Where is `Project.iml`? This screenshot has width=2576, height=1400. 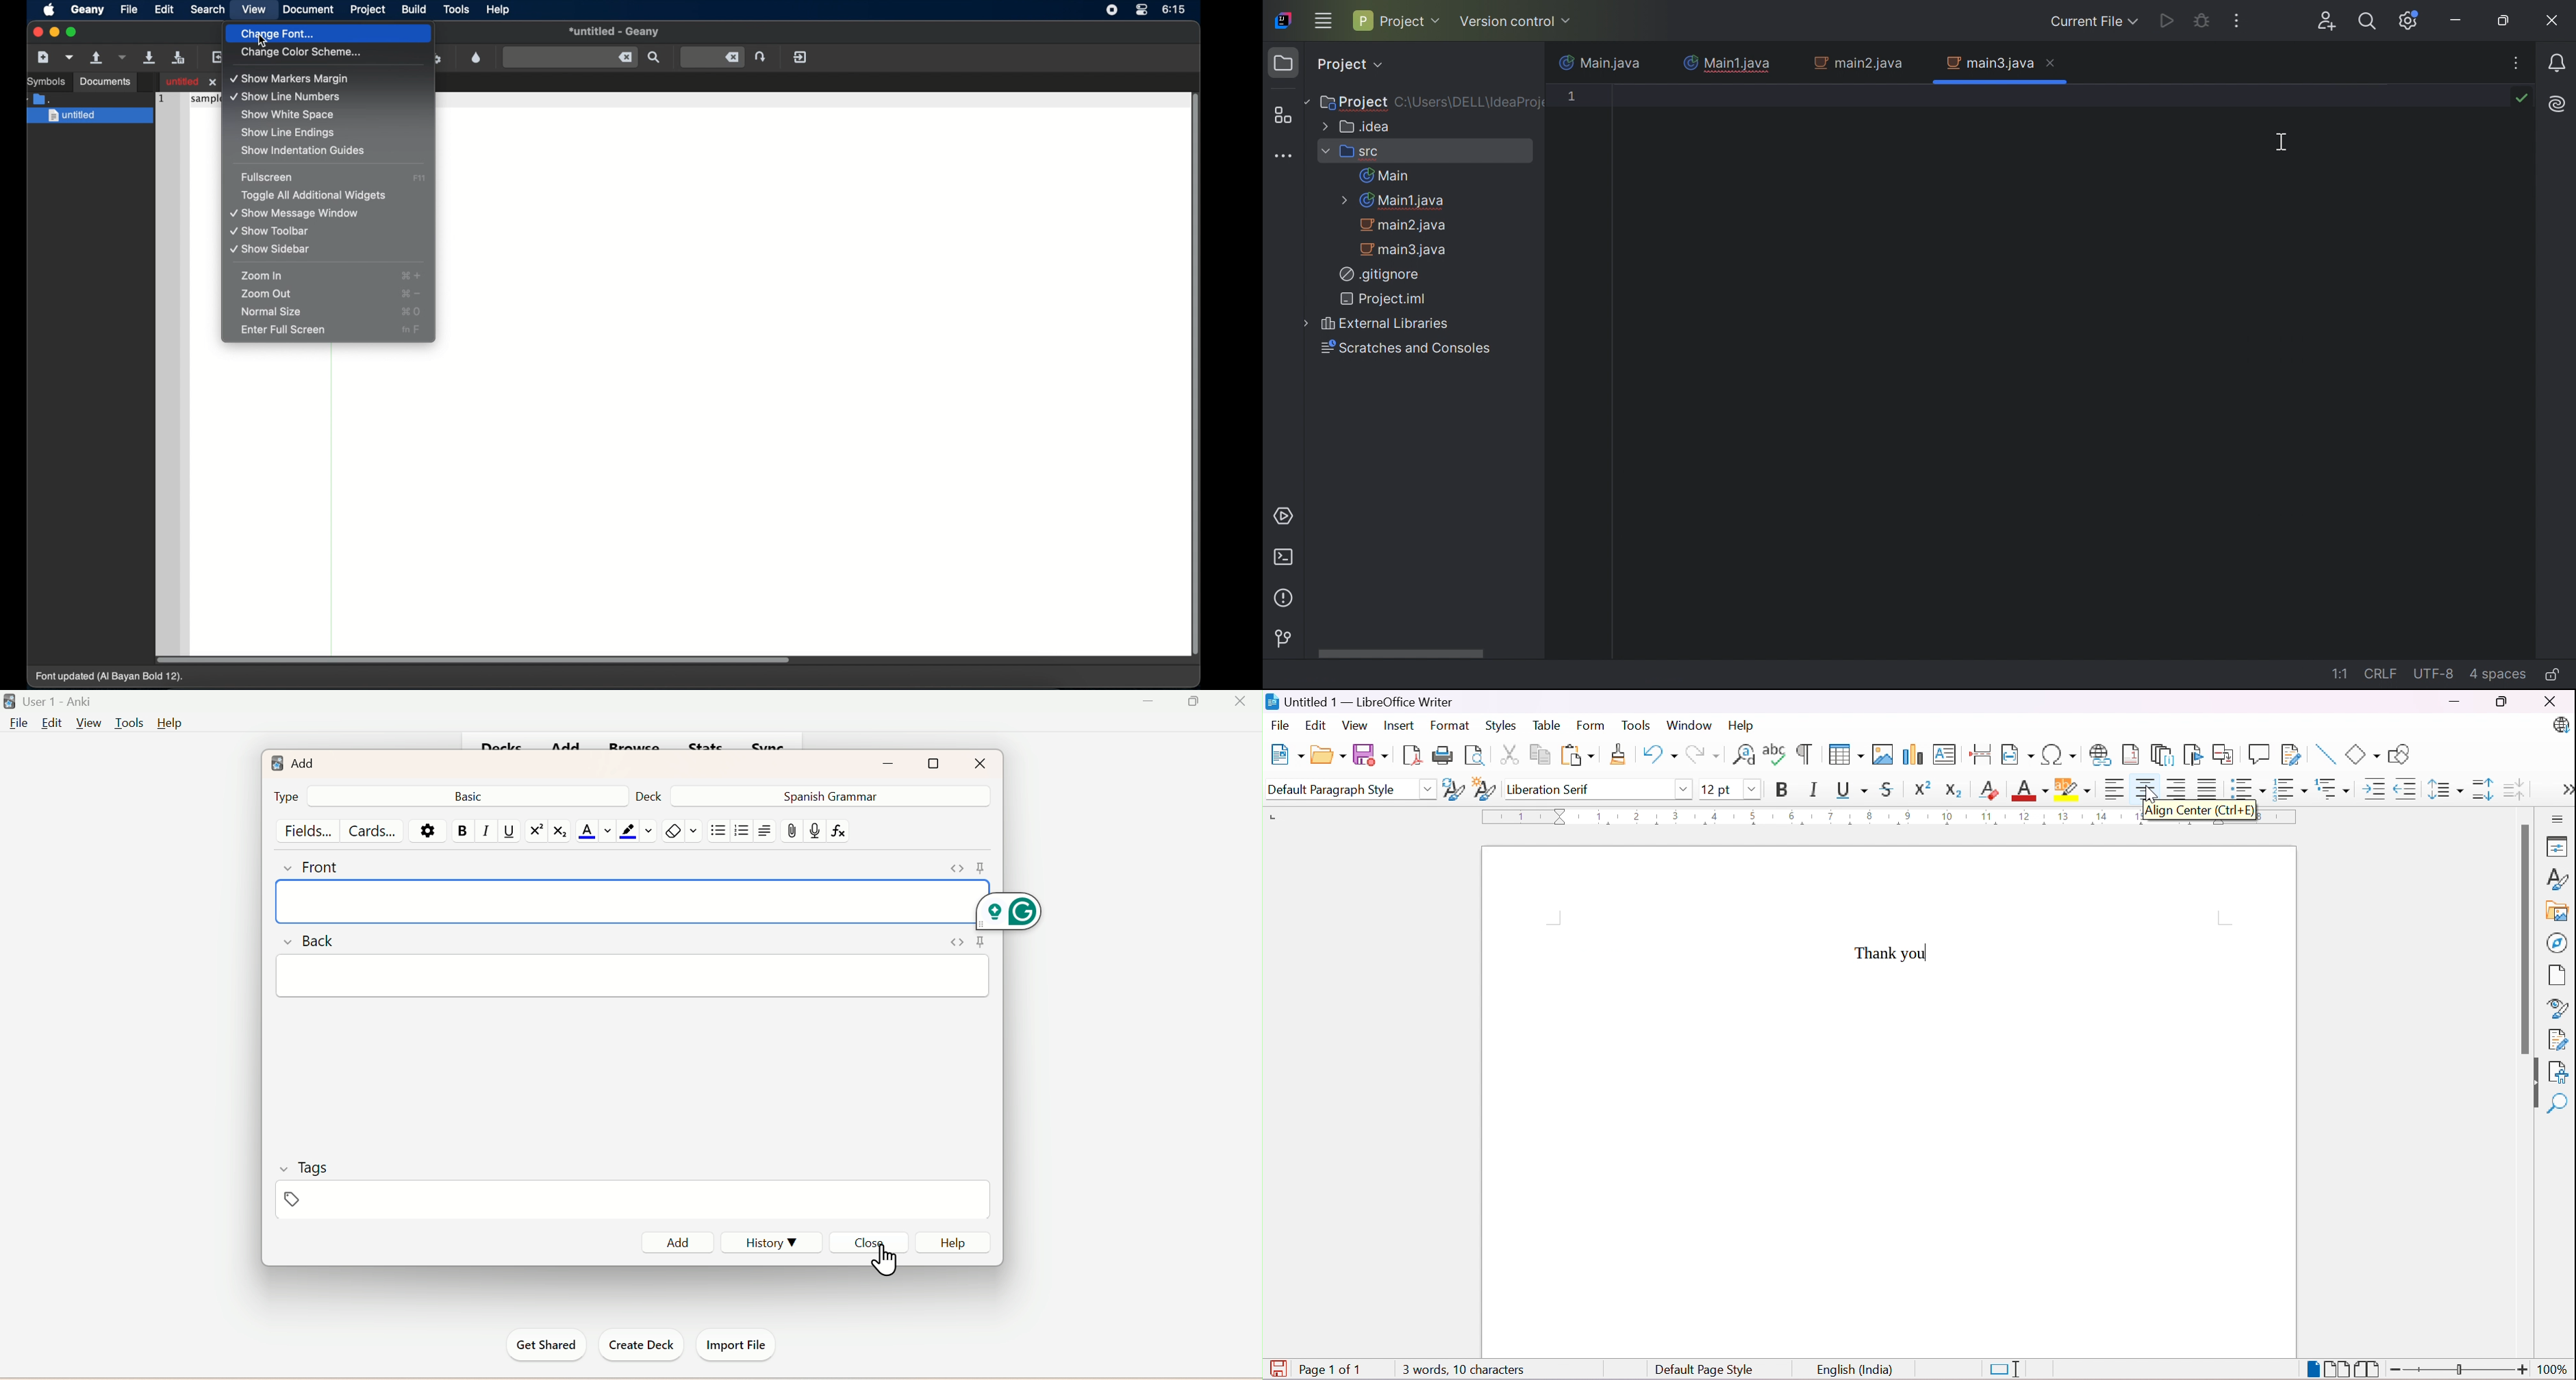 Project.iml is located at coordinates (1386, 298).